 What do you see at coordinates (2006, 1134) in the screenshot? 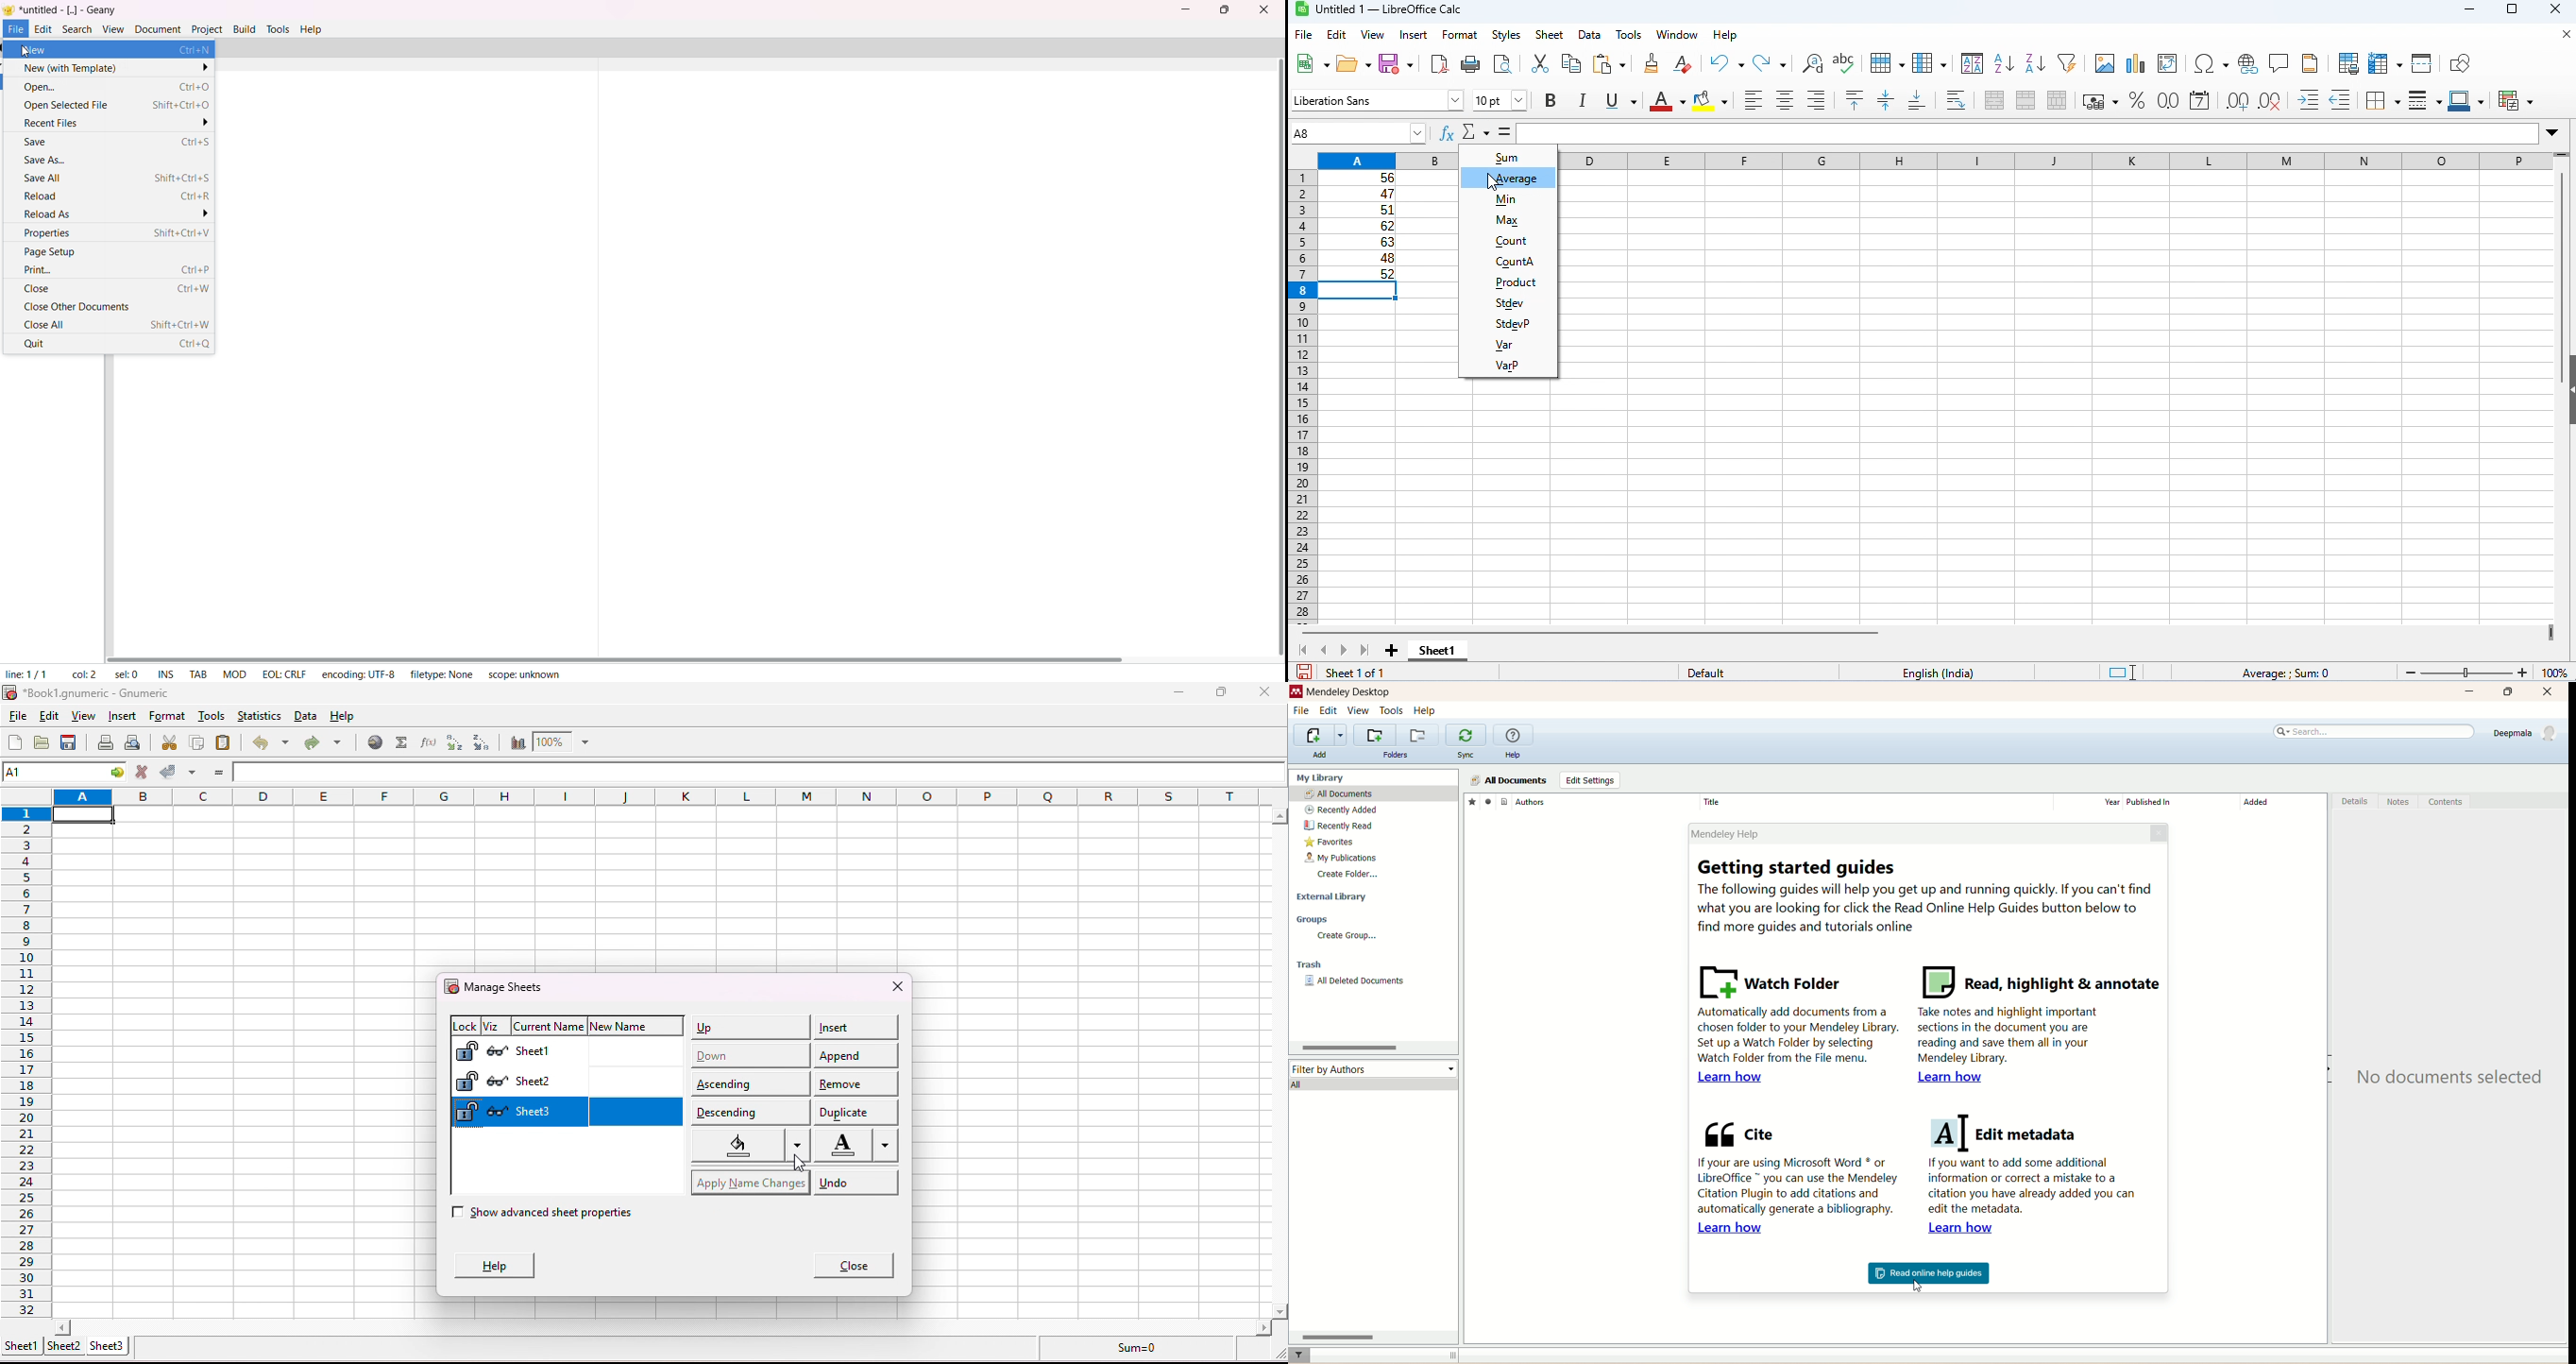
I see `edit metadata` at bounding box center [2006, 1134].